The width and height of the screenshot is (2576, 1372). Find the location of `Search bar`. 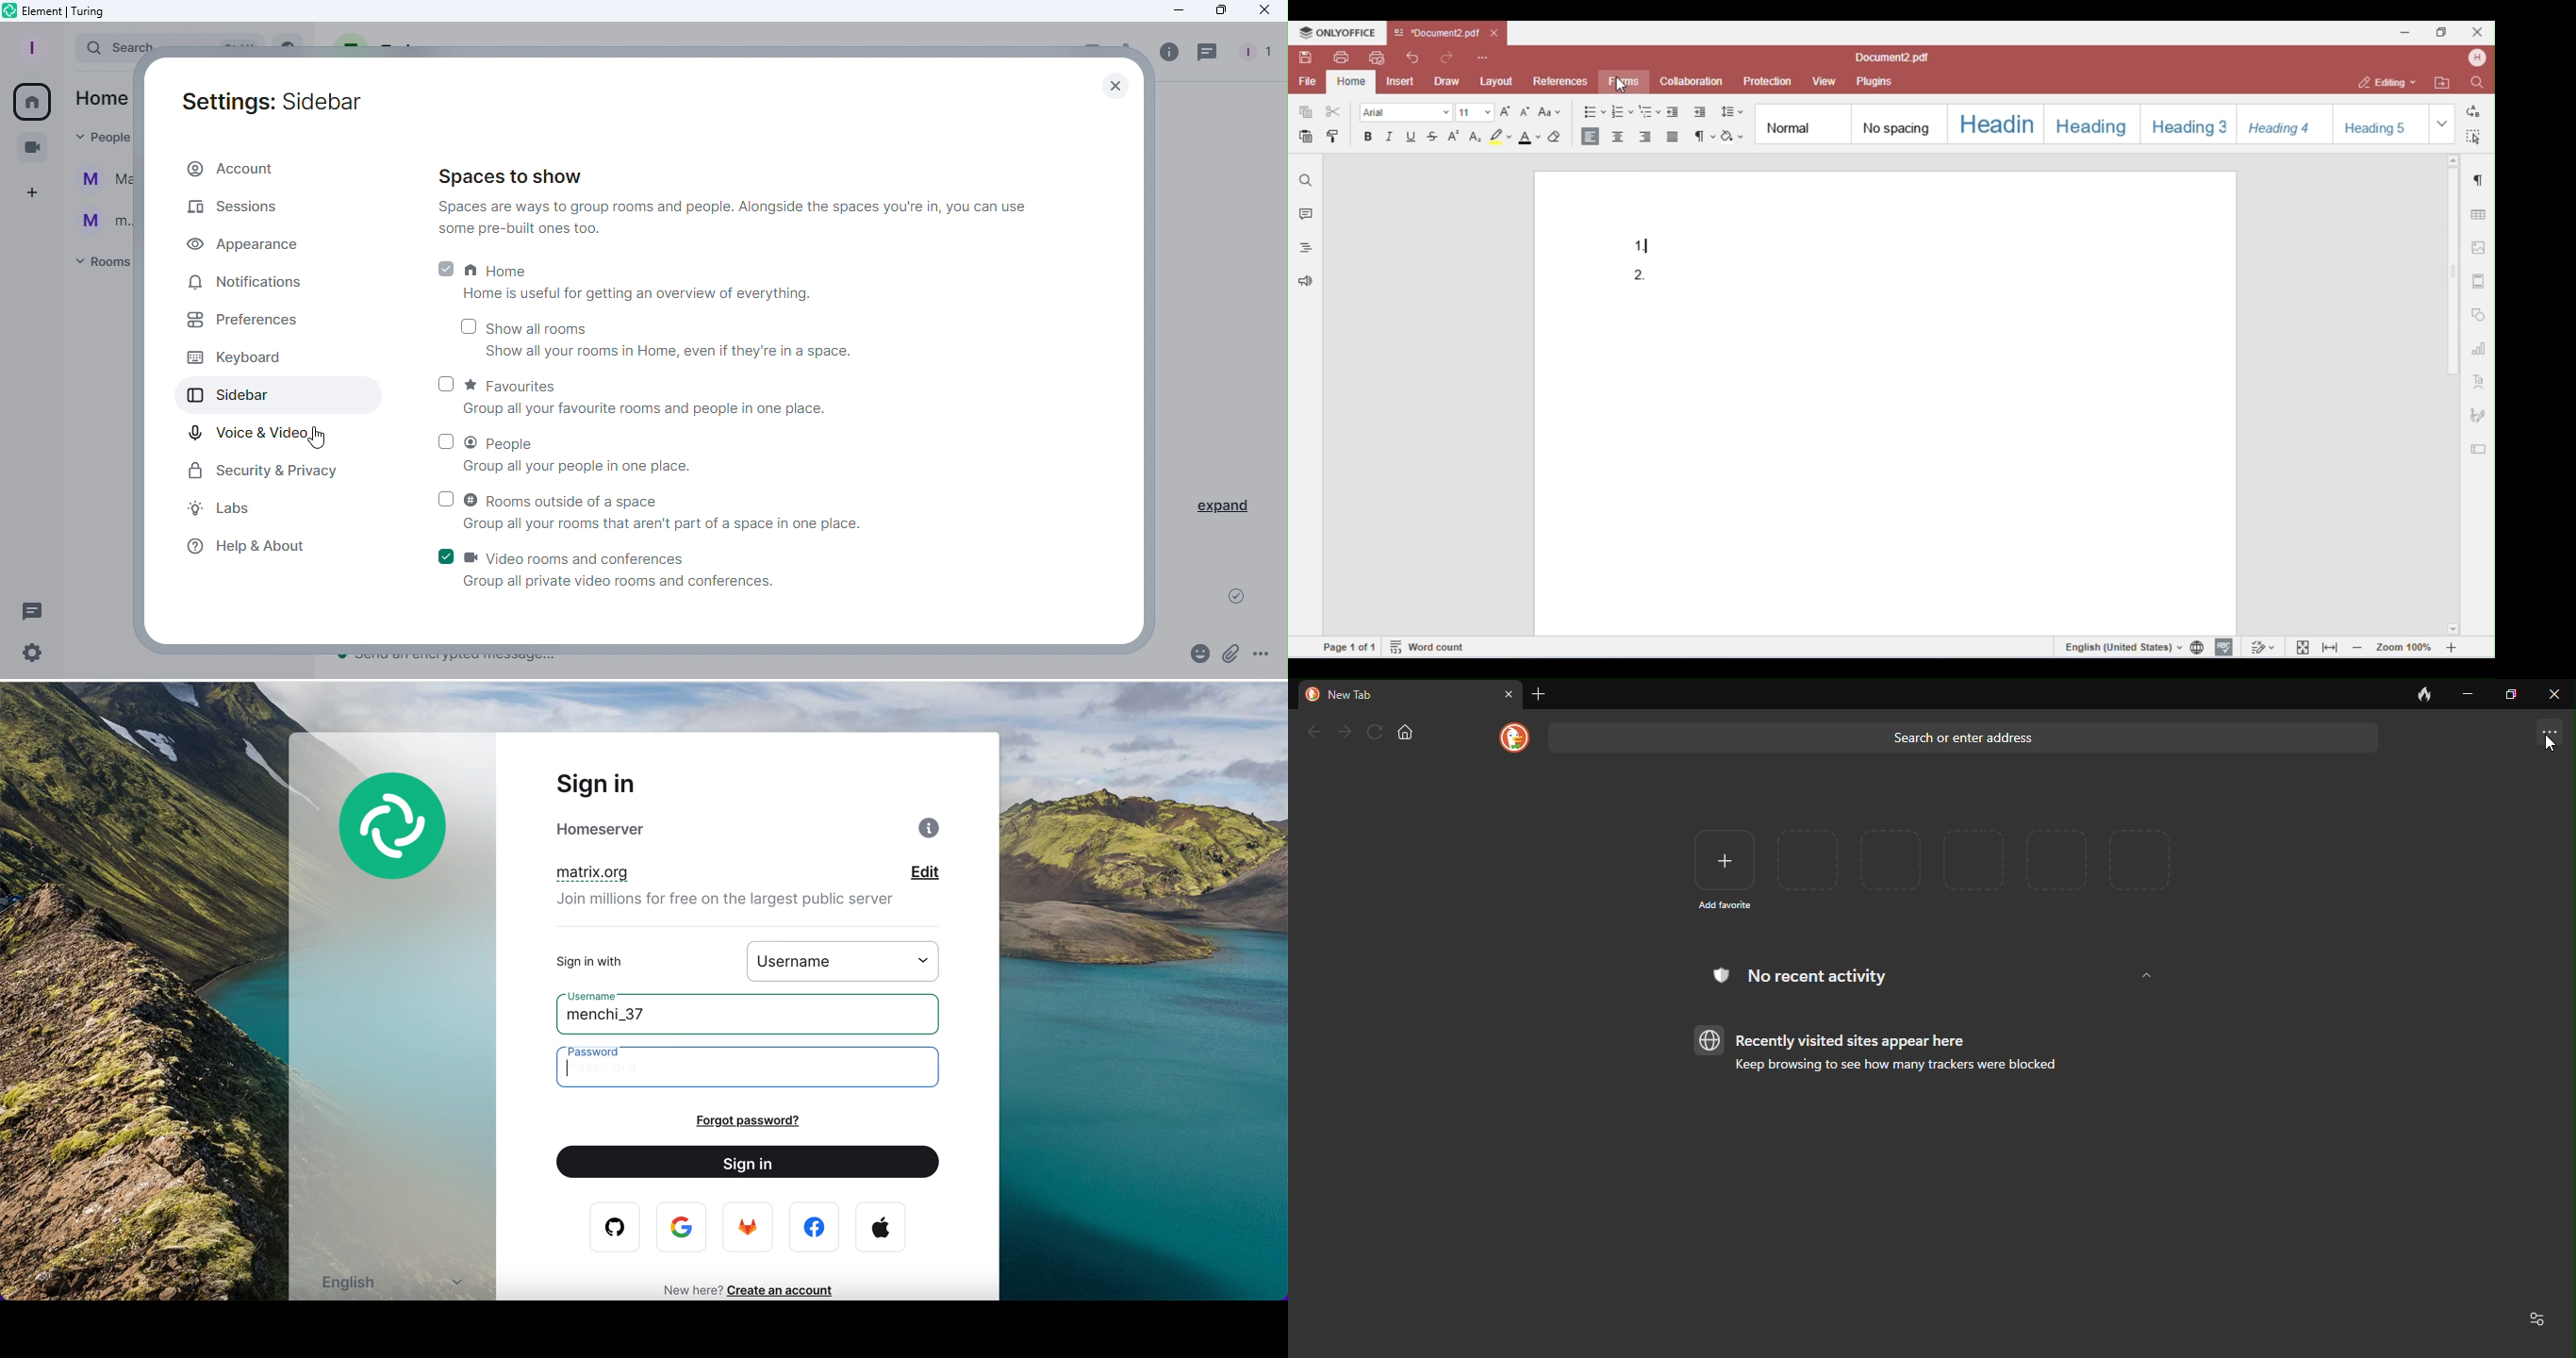

Search bar is located at coordinates (109, 46).